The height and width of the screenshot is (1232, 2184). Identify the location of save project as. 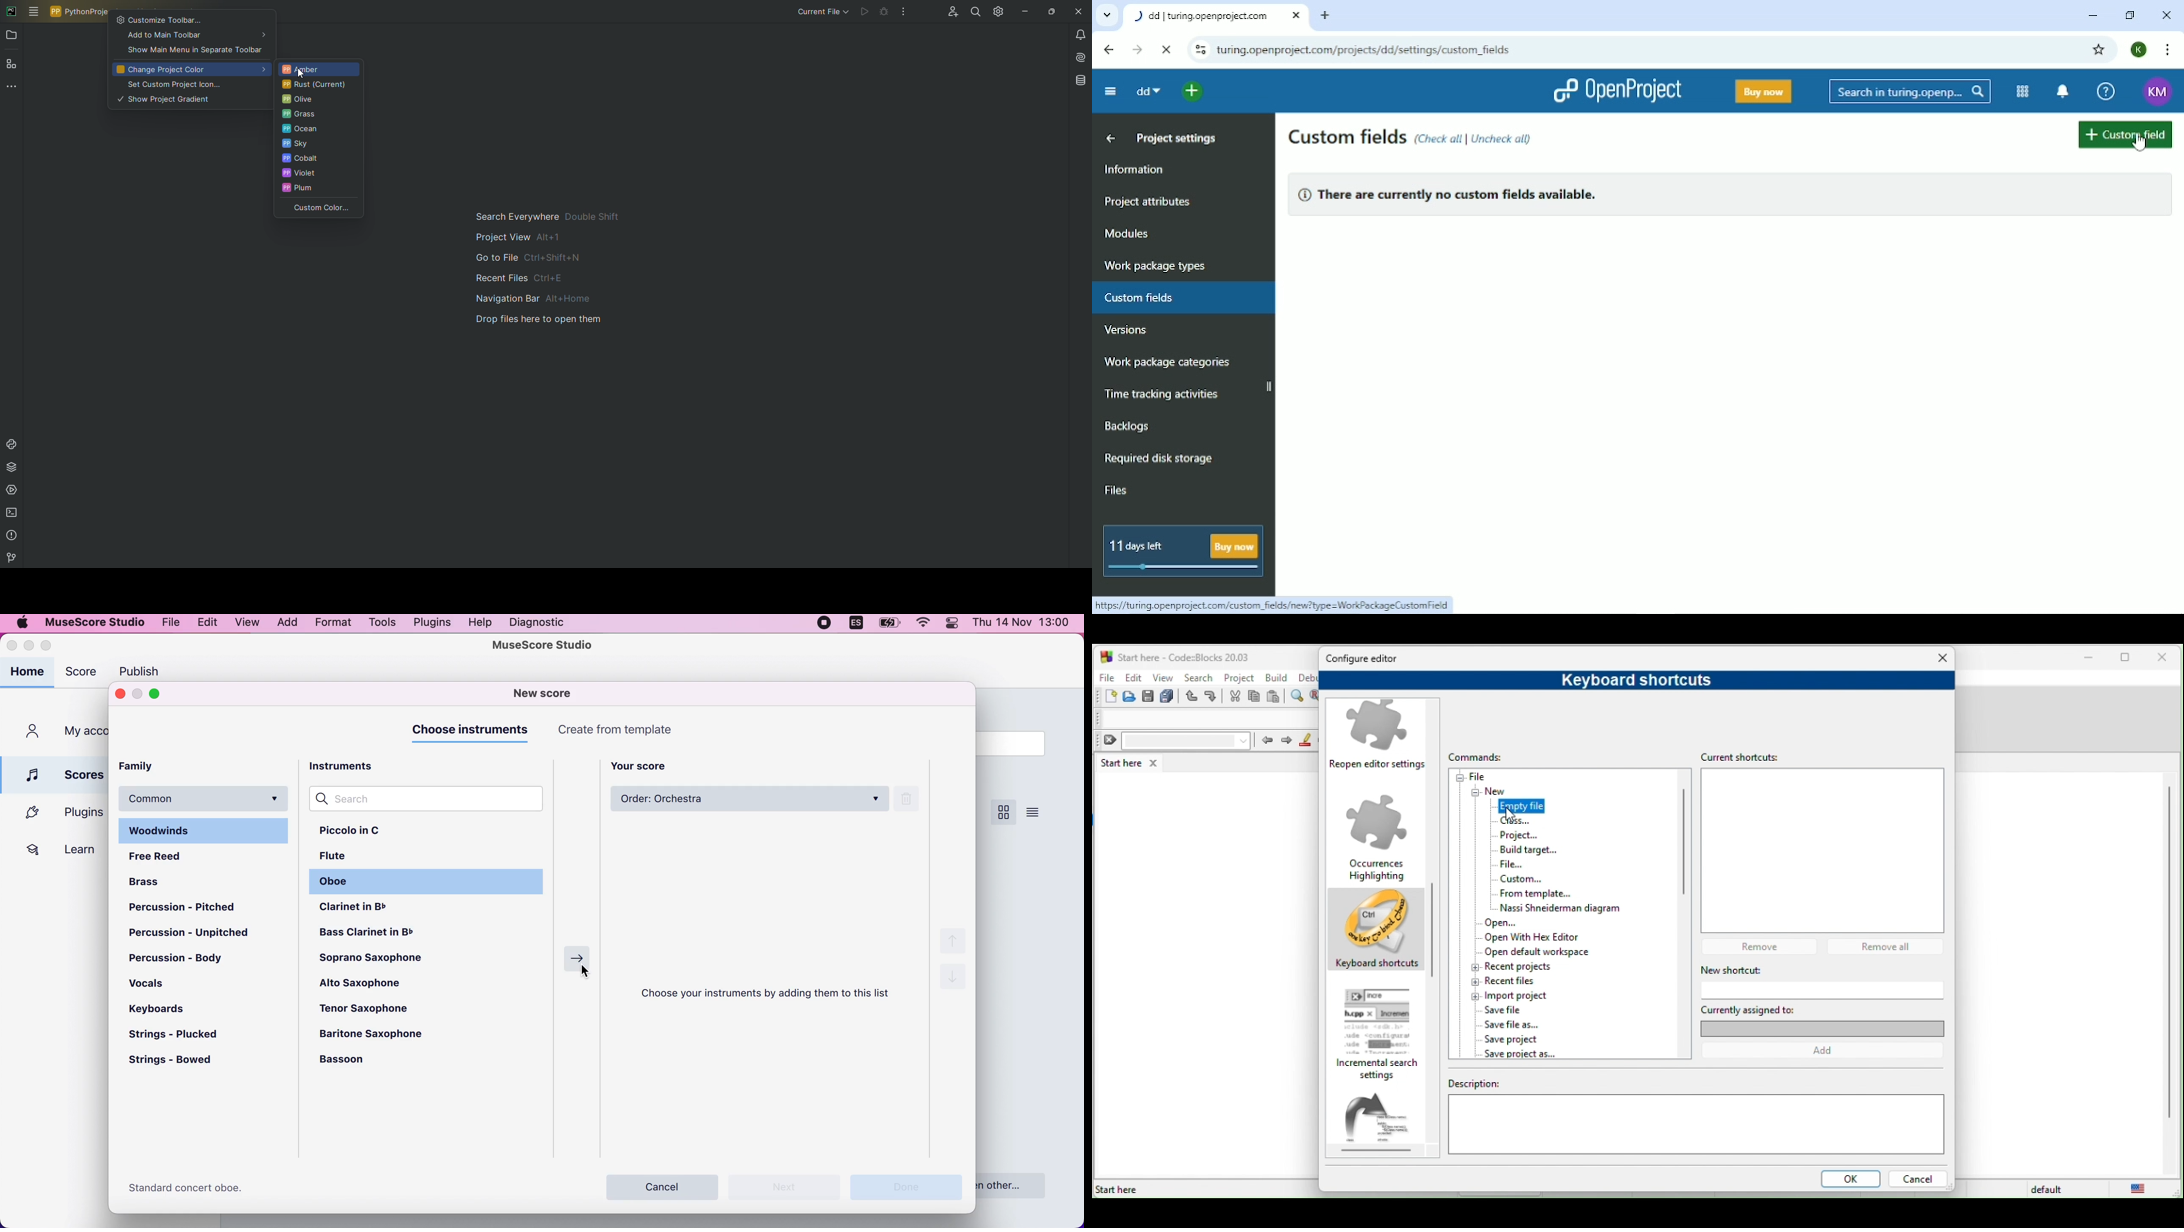
(1519, 1054).